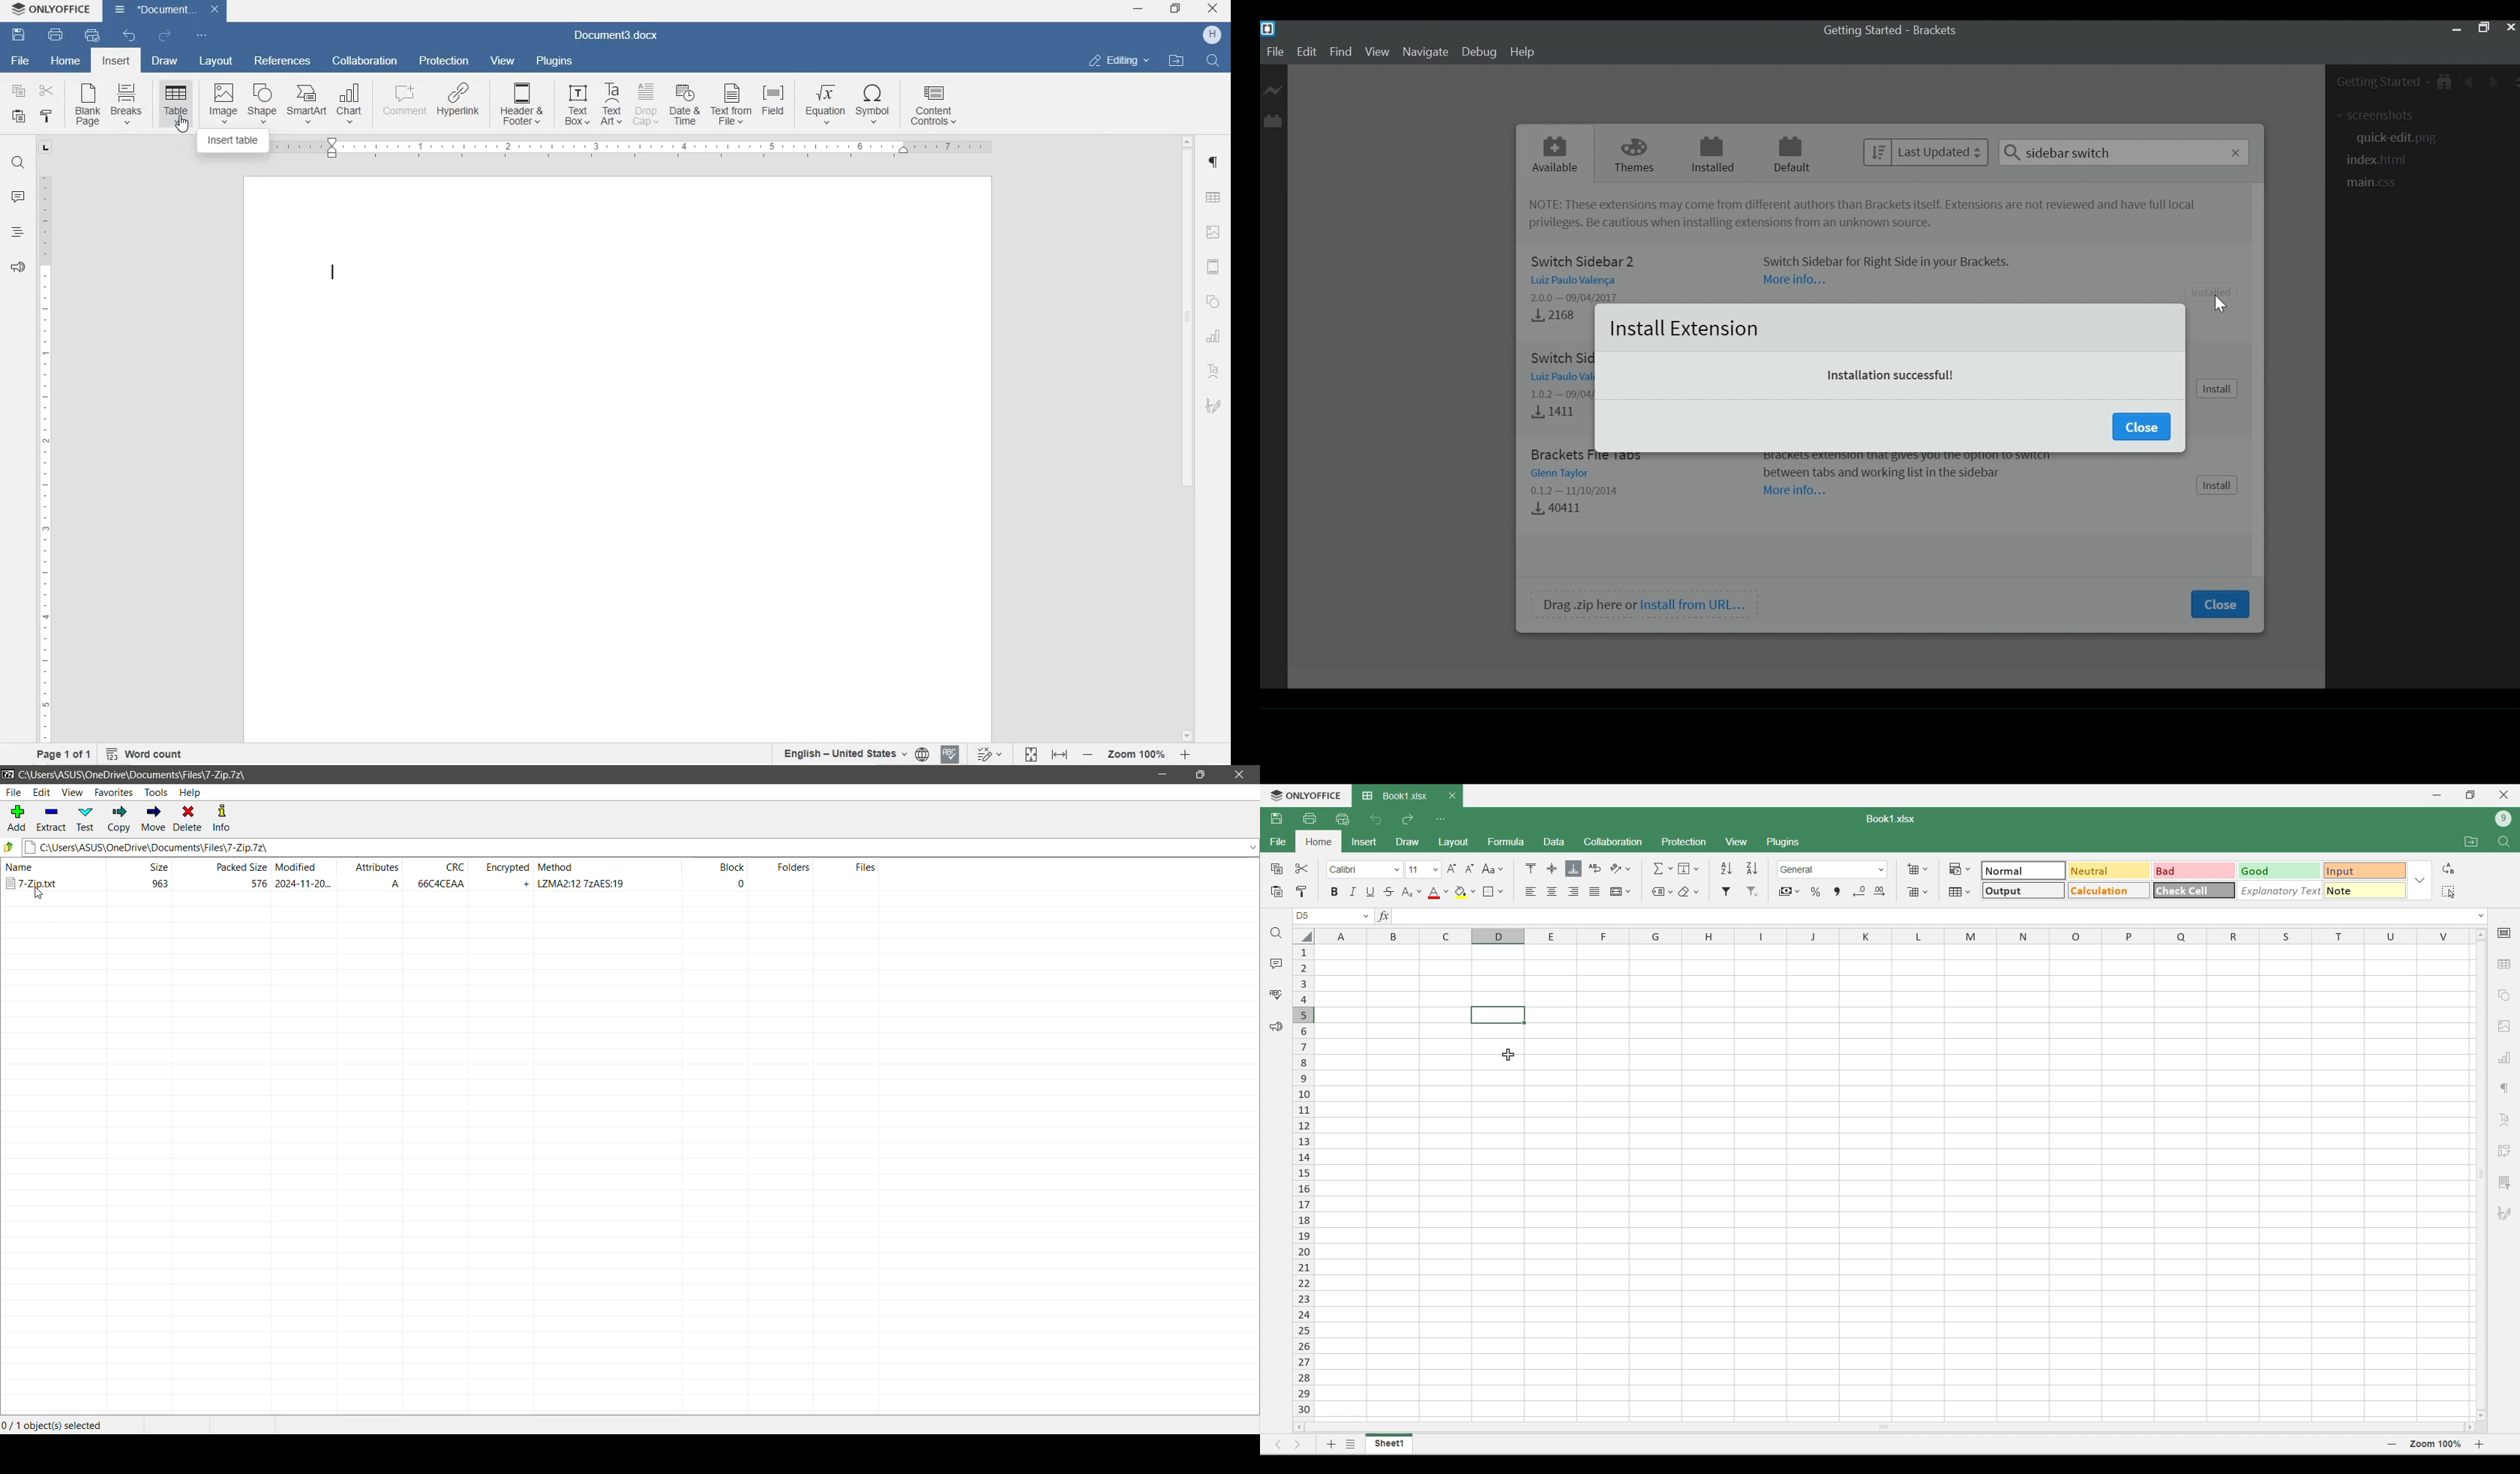 The width and height of the screenshot is (2520, 1484). I want to click on Insert table, so click(2505, 965).